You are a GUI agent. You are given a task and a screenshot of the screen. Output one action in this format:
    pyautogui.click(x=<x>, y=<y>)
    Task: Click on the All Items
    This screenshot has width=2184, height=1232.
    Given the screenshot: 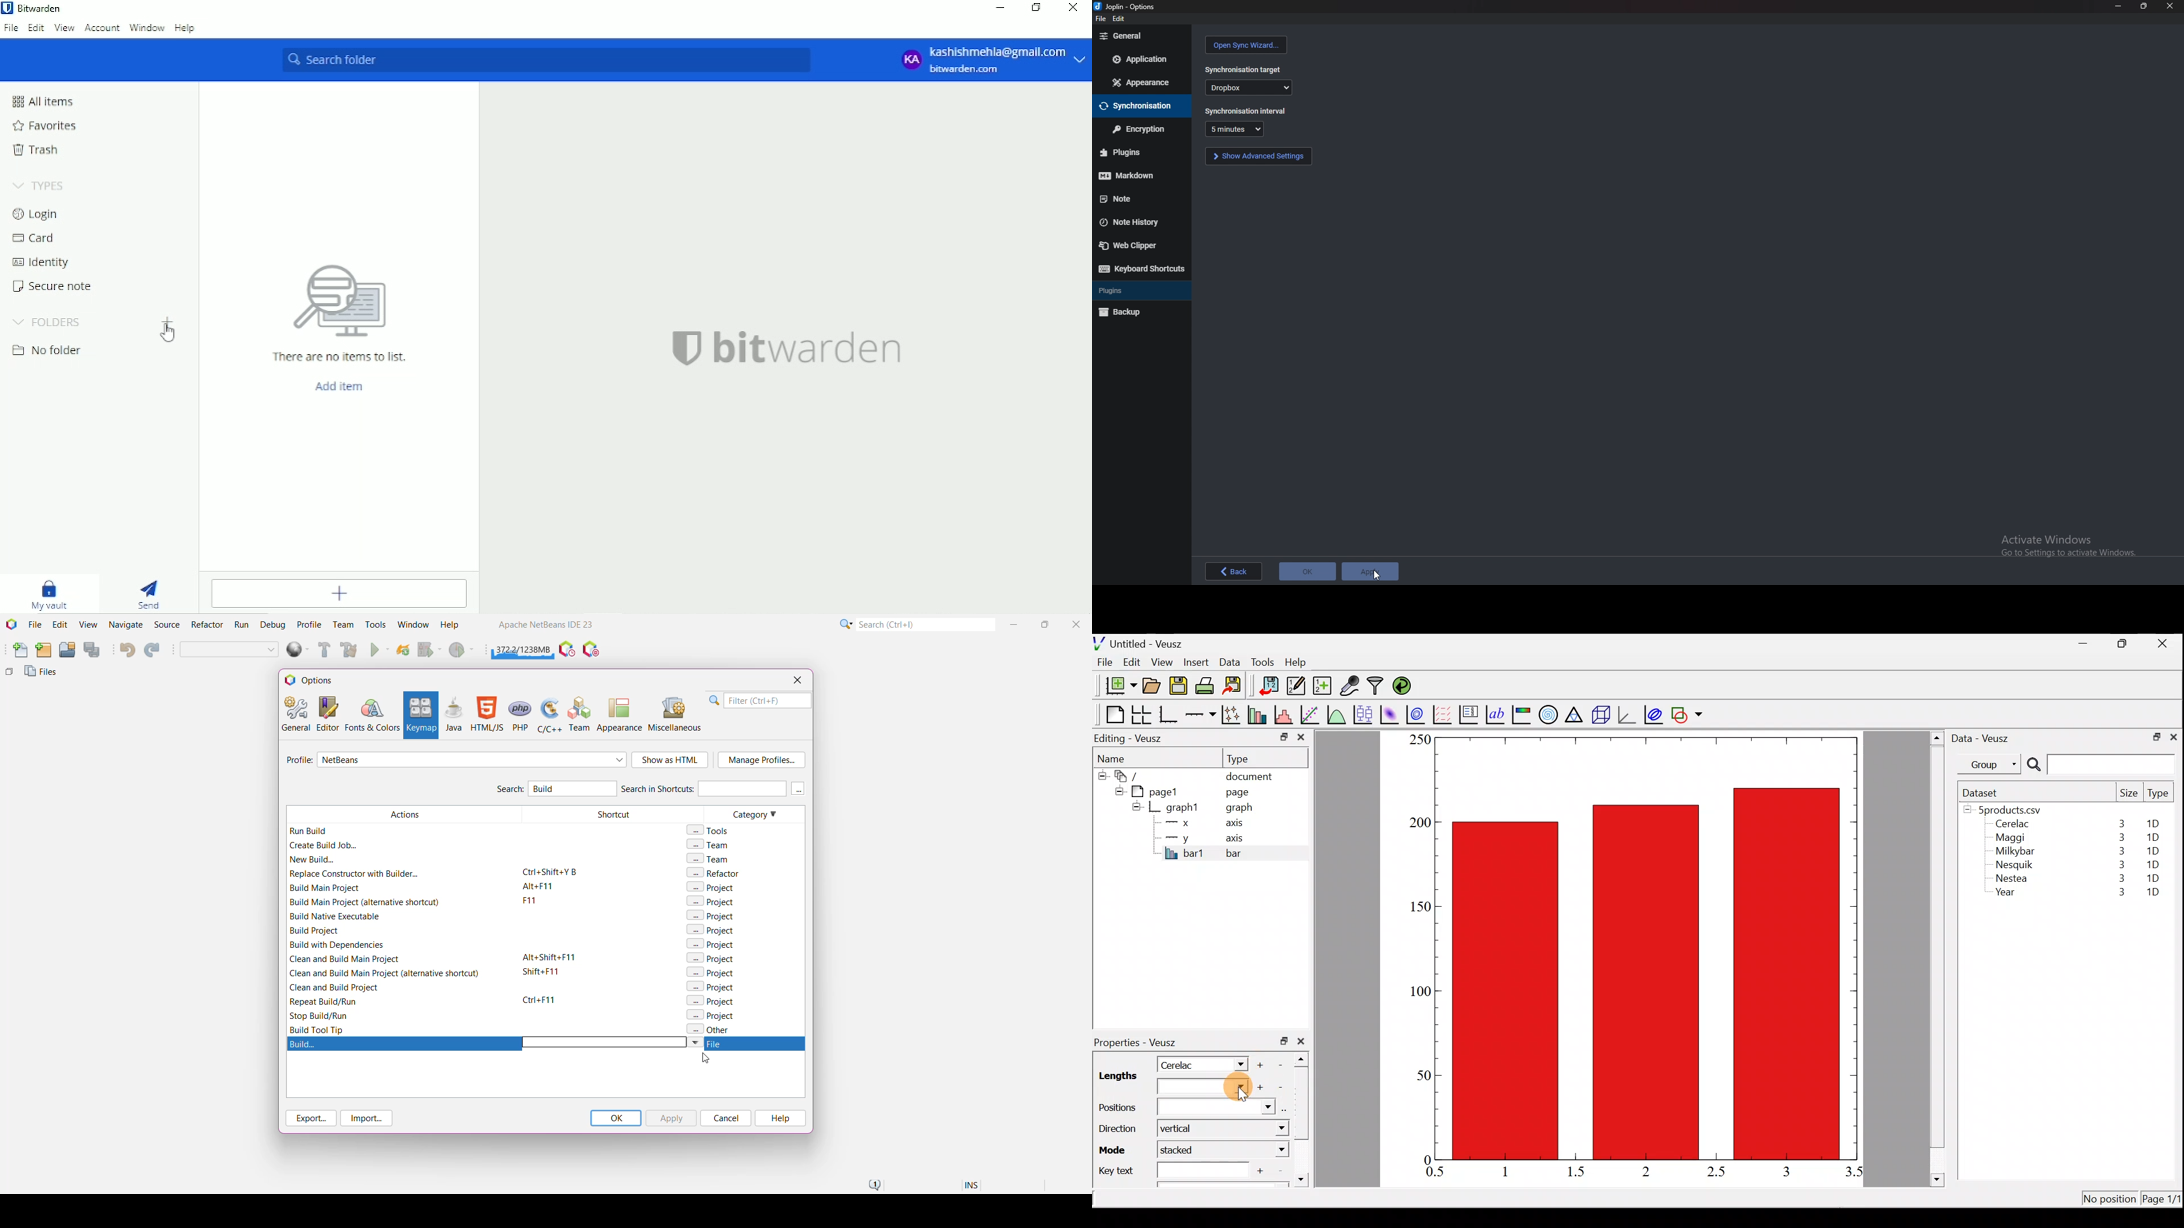 What is the action you would take?
    pyautogui.click(x=44, y=101)
    